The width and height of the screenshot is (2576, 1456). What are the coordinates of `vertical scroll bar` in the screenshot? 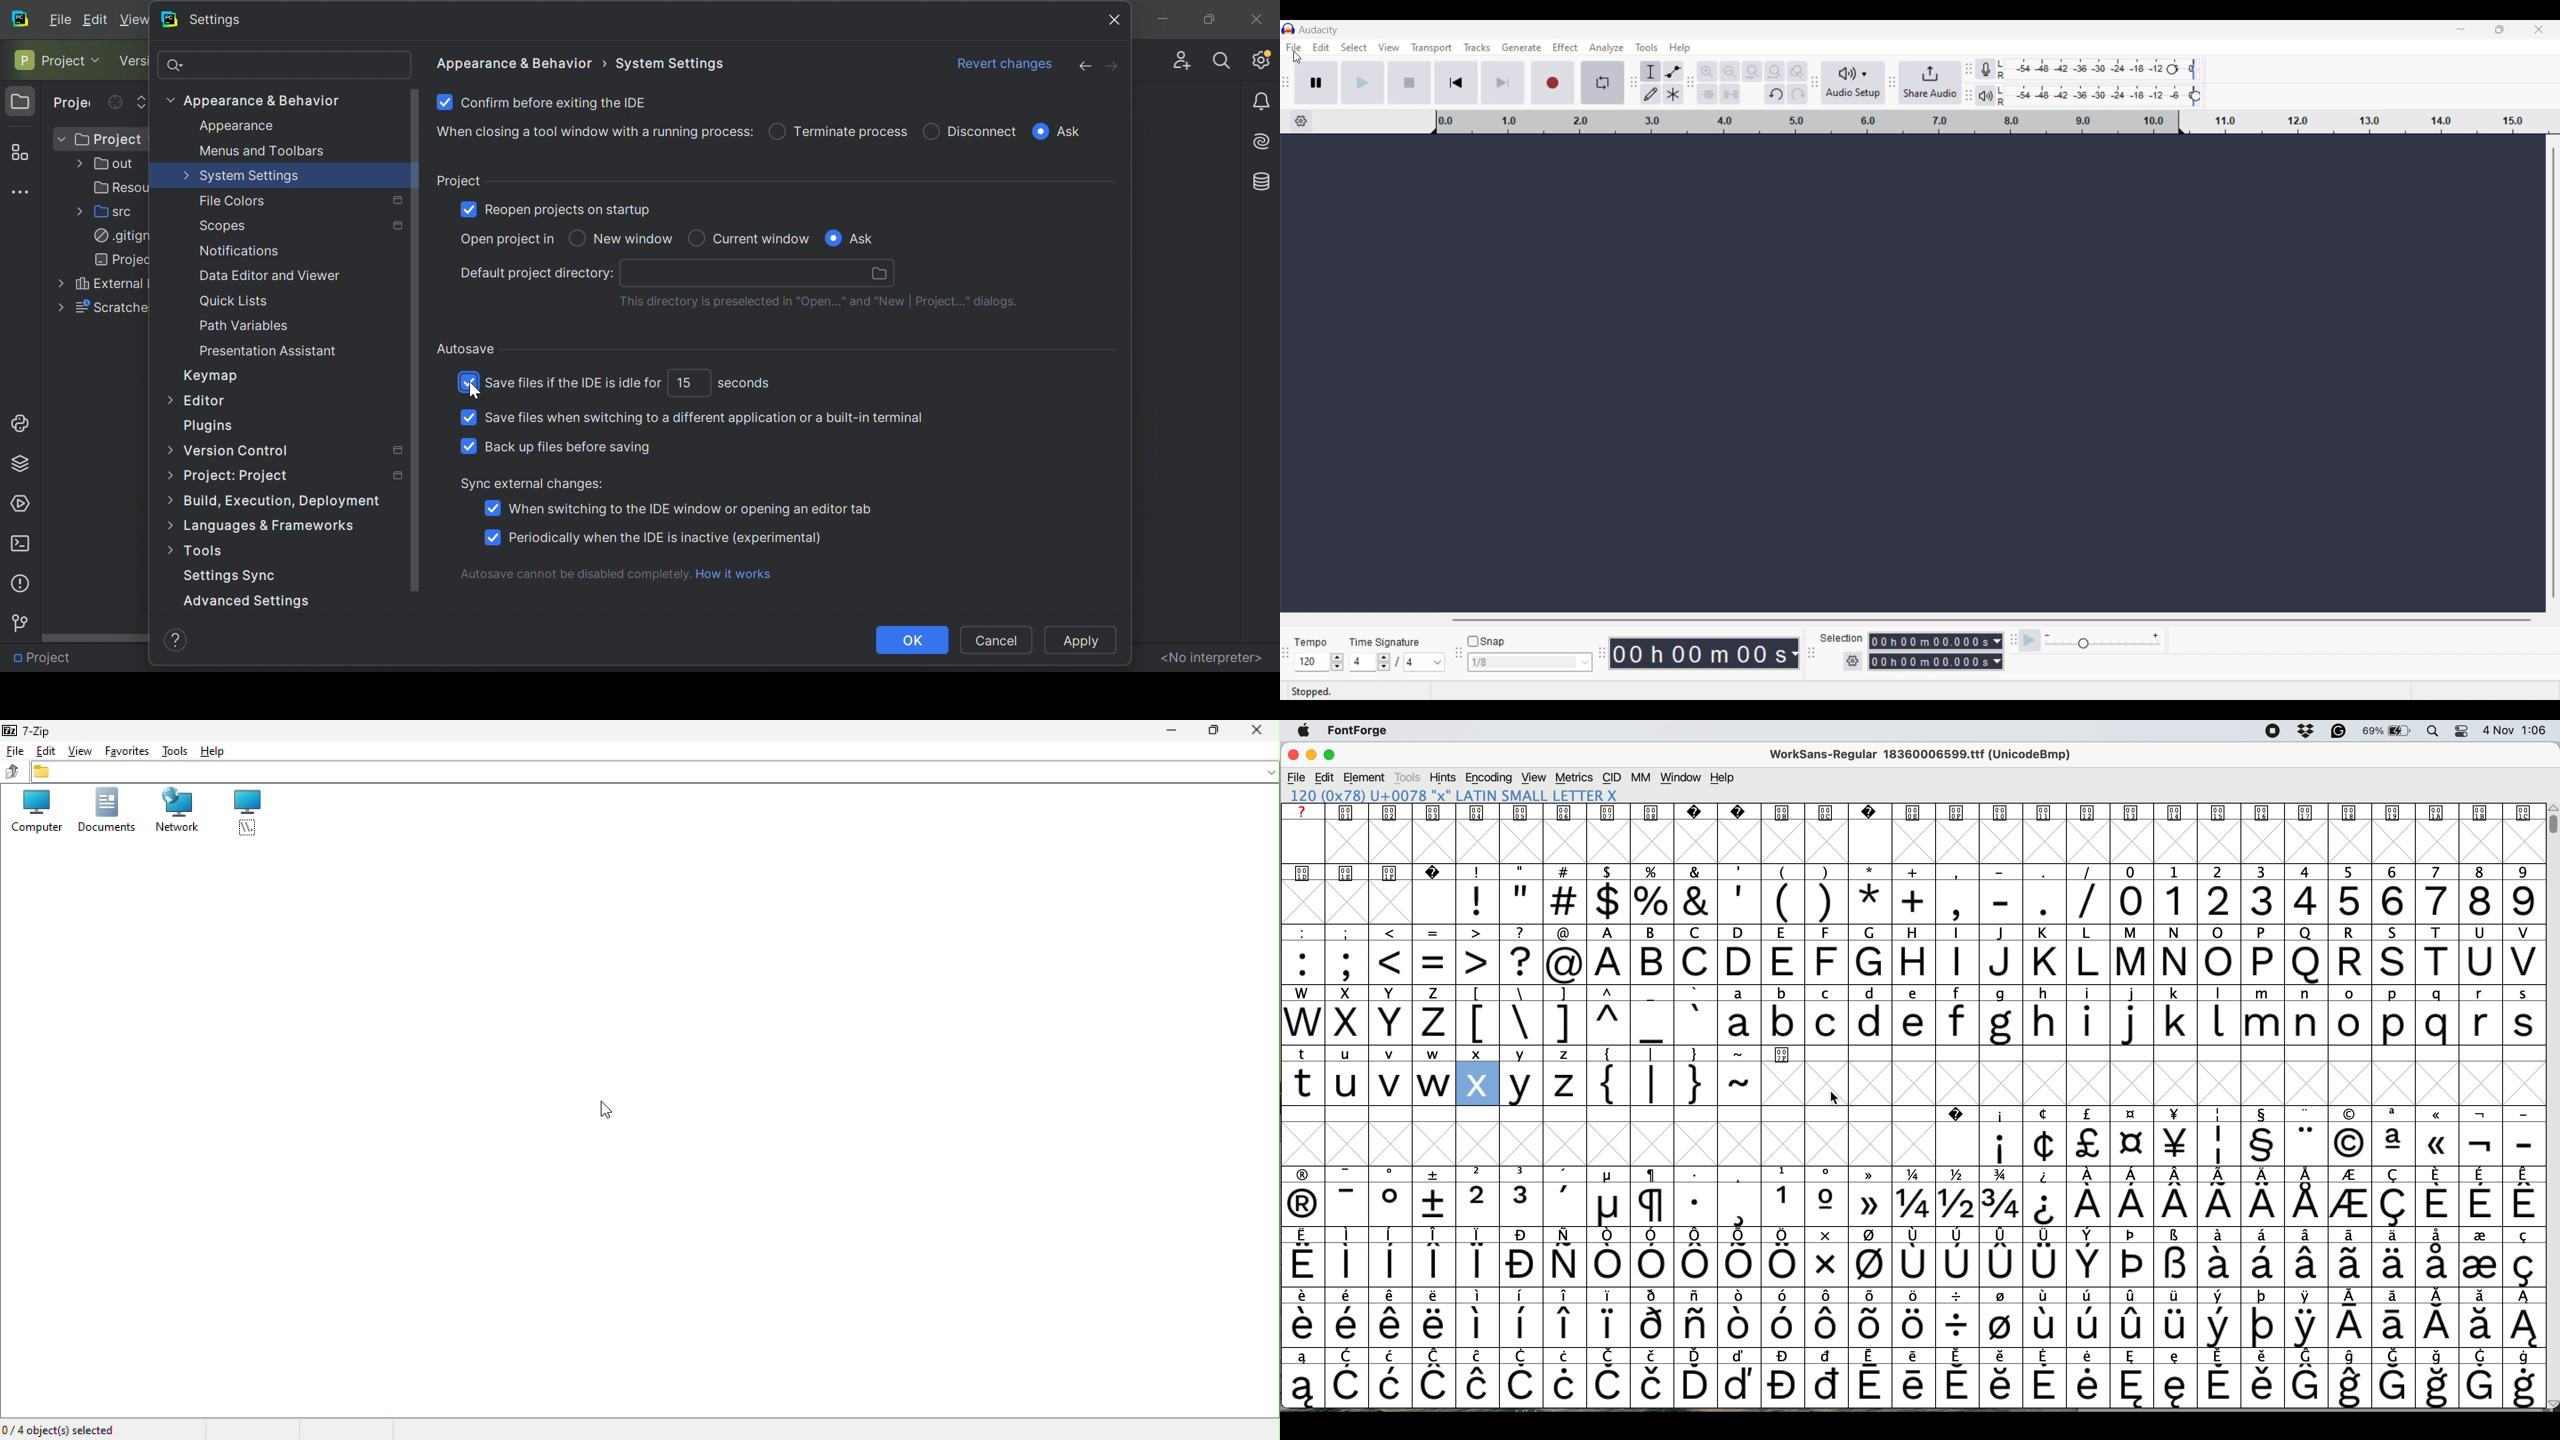 It's located at (2550, 824).